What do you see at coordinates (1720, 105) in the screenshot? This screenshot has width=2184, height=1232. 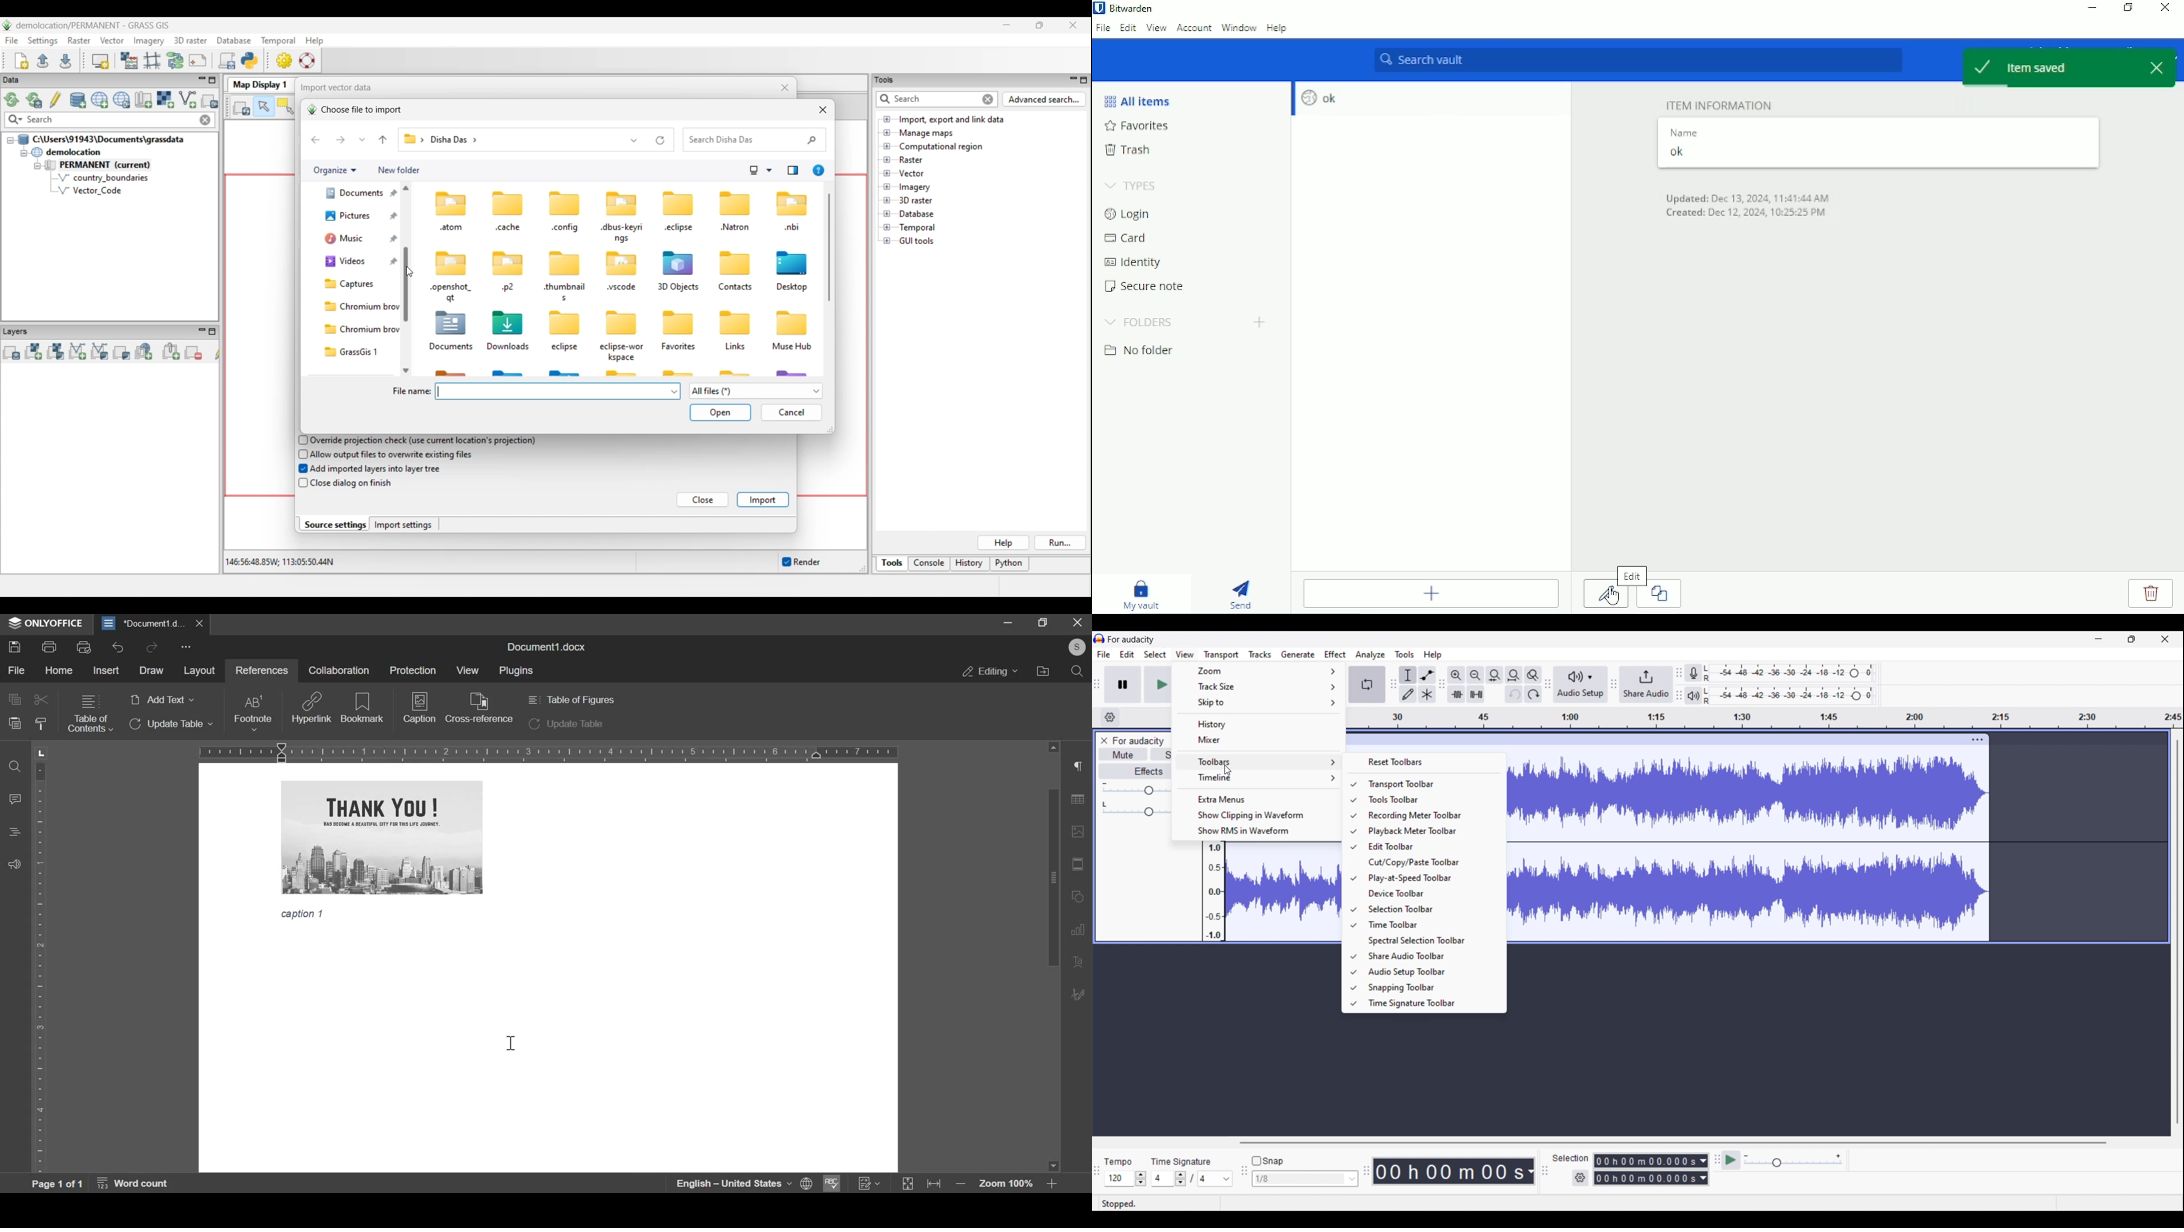 I see `Item information` at bounding box center [1720, 105].